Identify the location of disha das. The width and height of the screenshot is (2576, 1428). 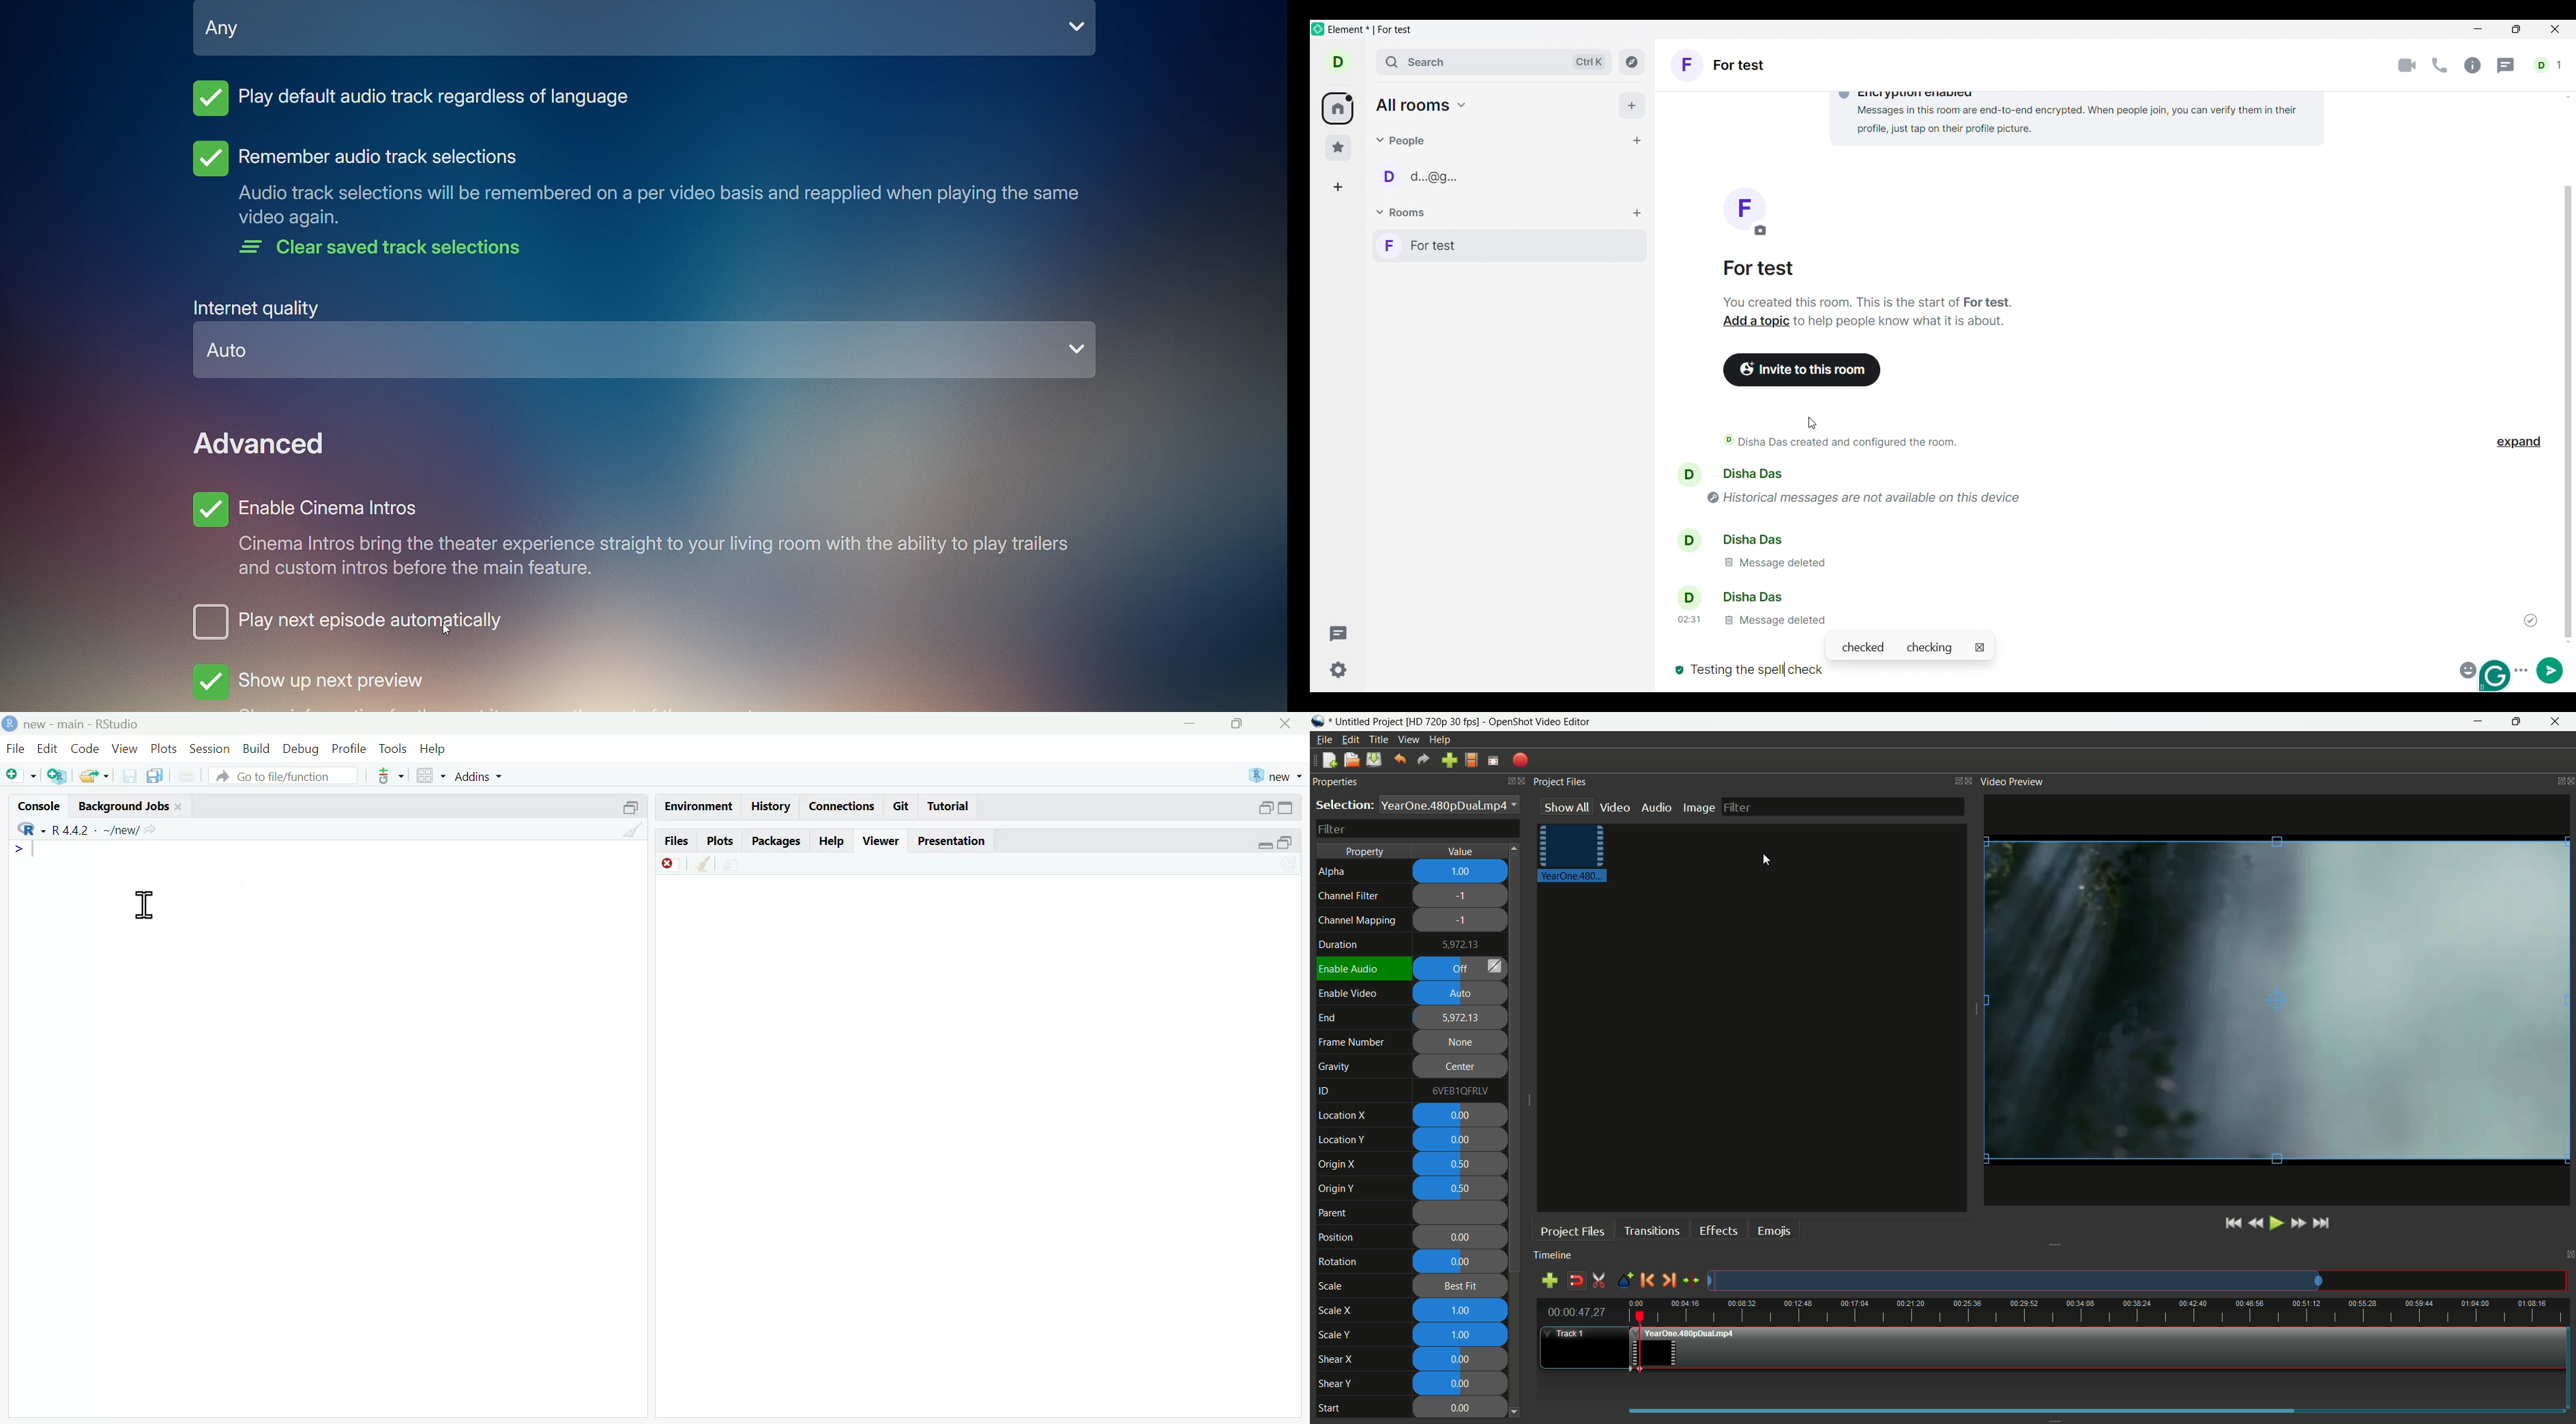
(1749, 538).